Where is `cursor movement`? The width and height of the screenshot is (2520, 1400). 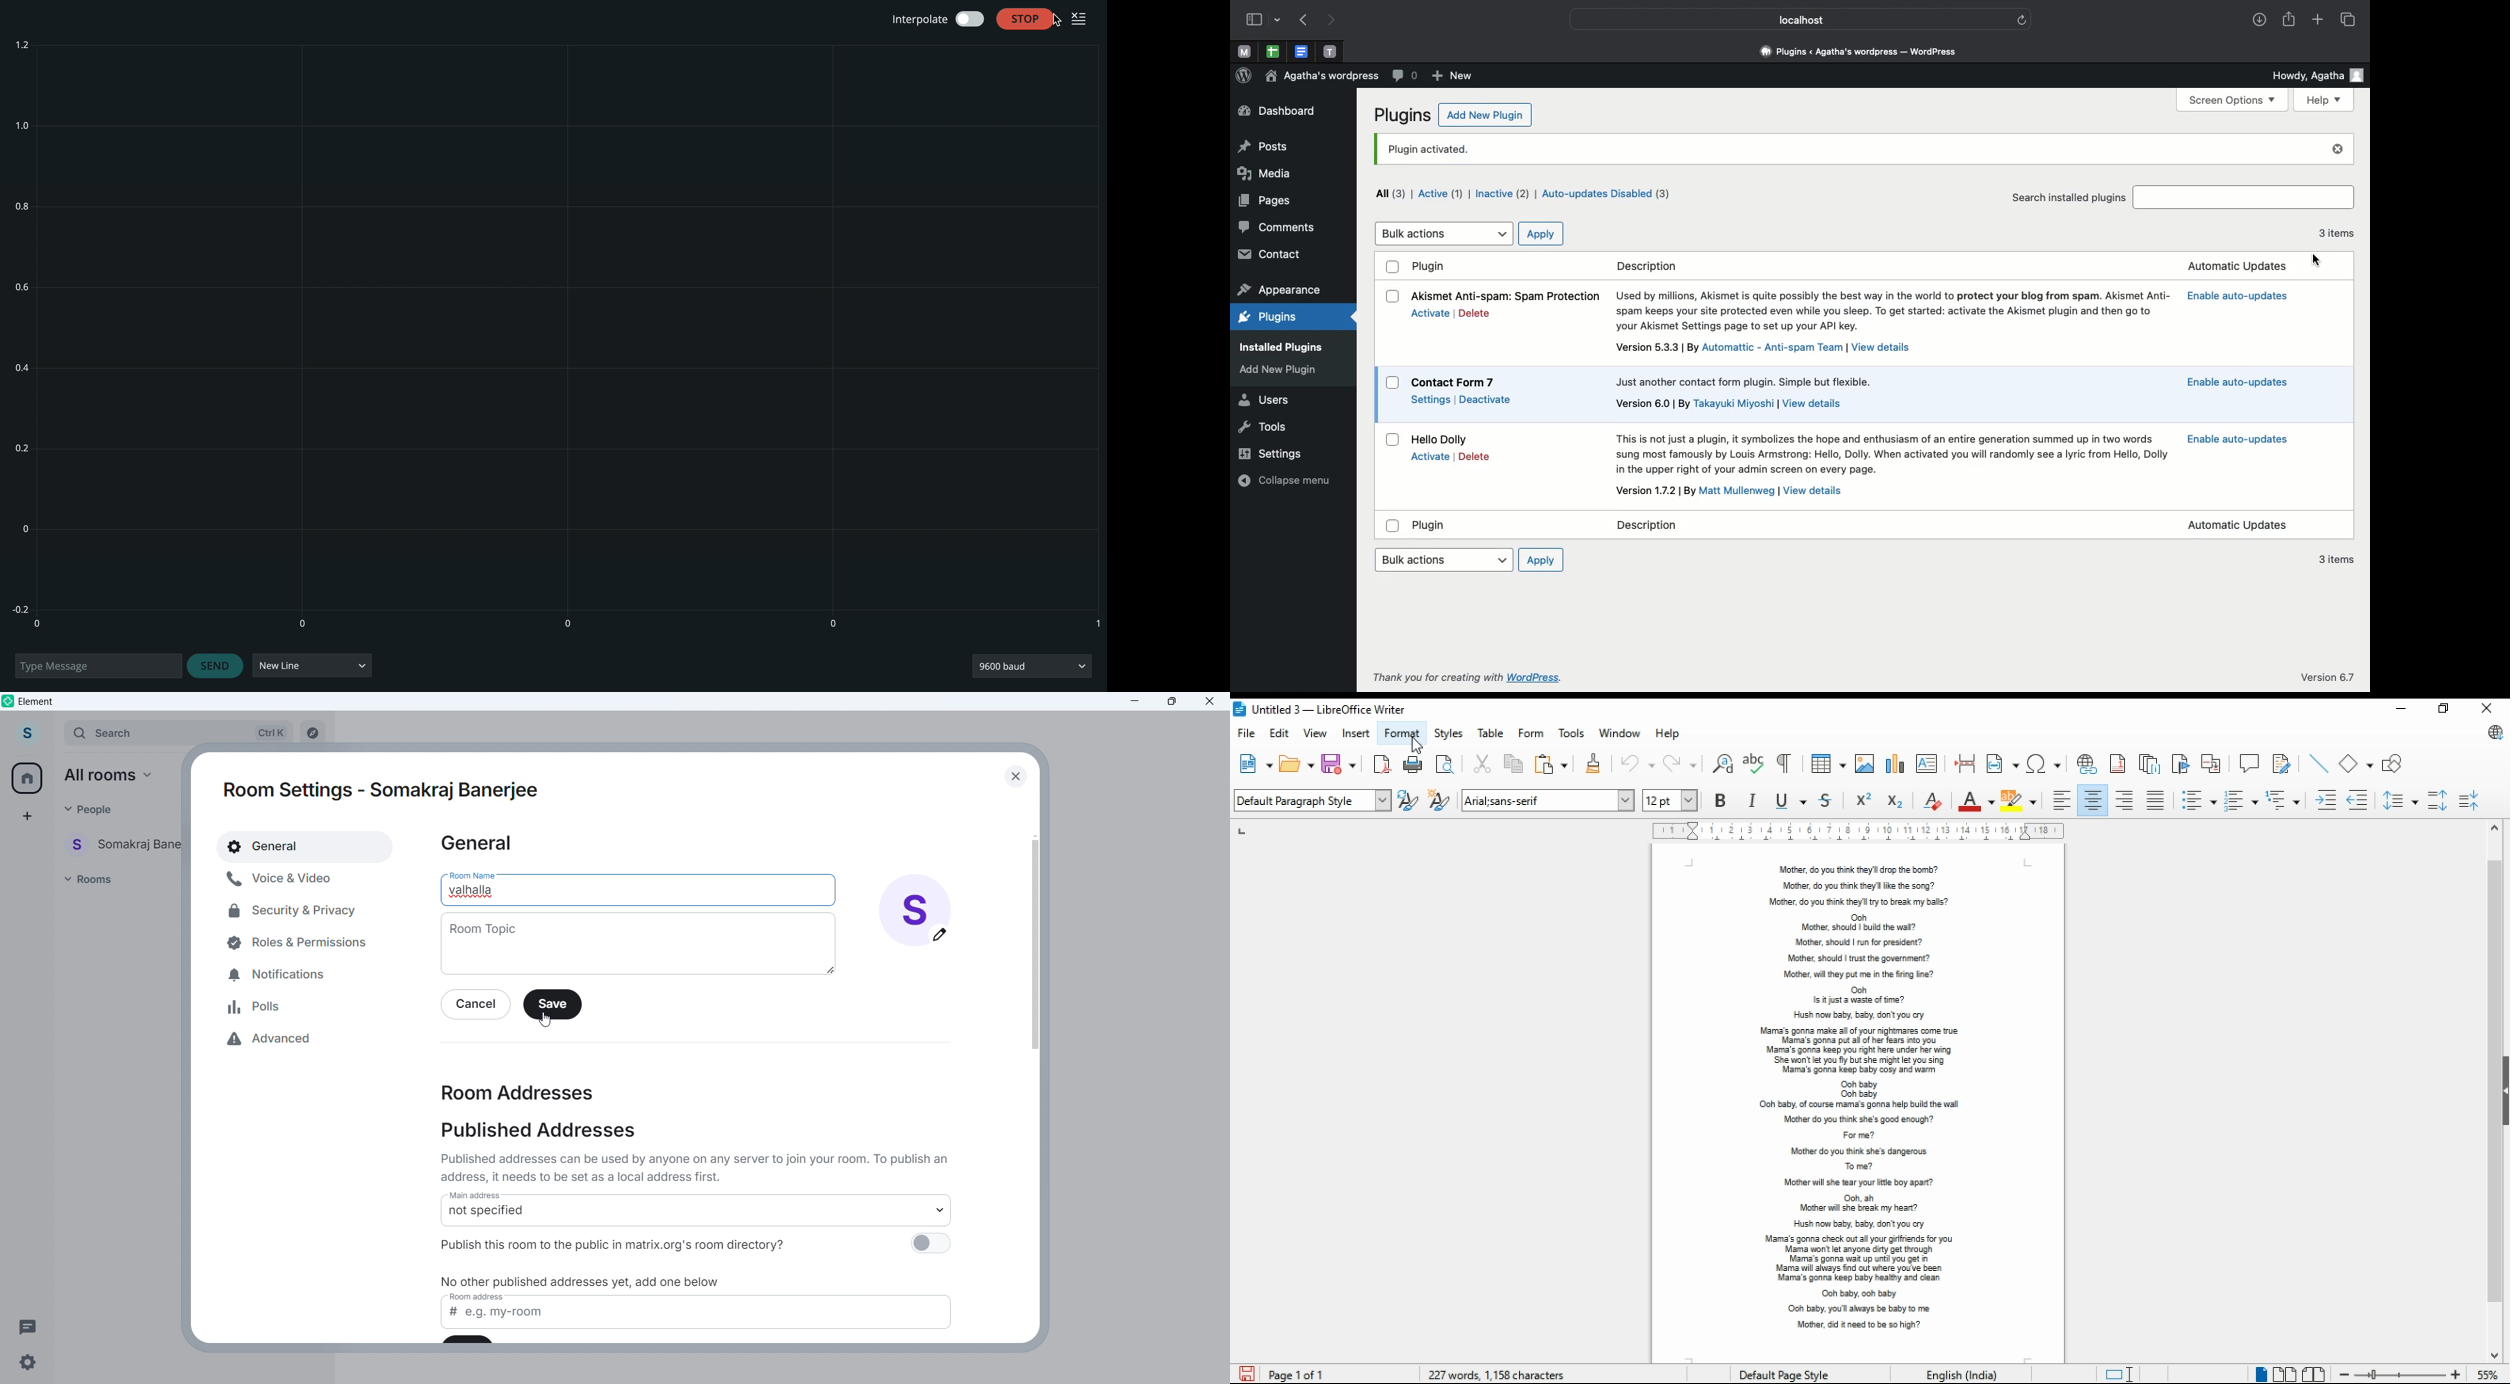
cursor movement is located at coordinates (548, 1021).